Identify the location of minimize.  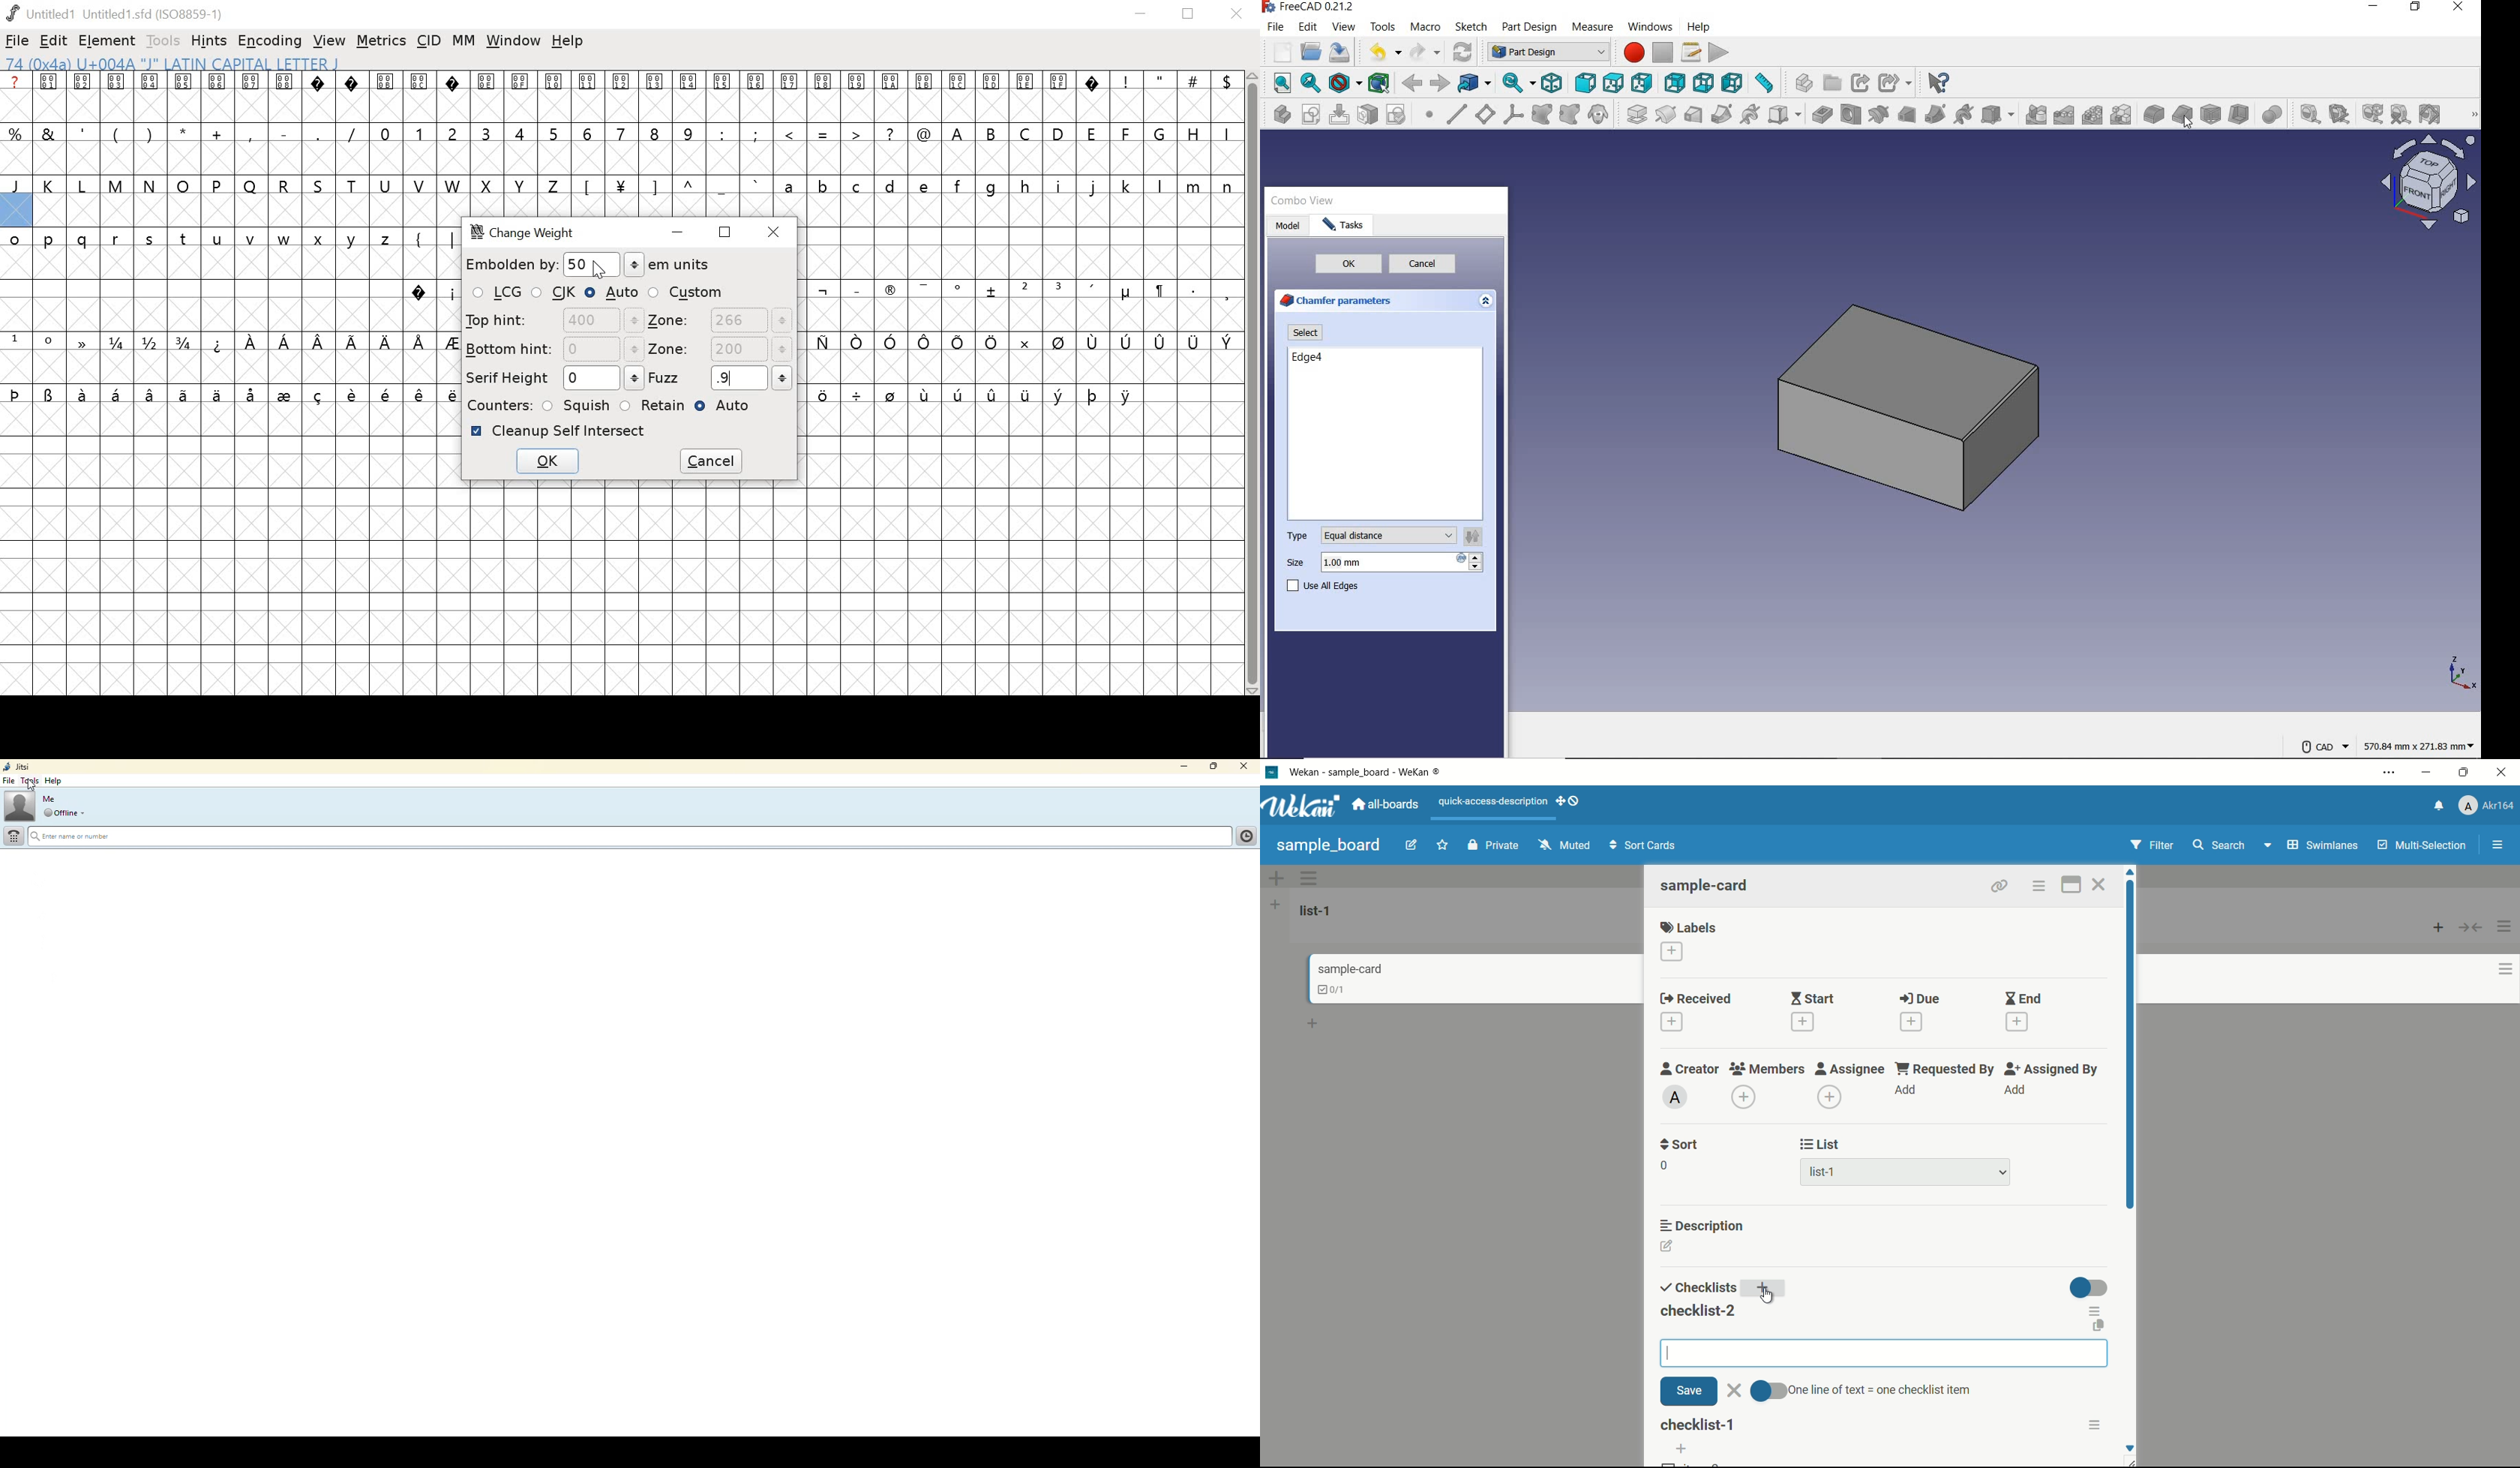
(1140, 14).